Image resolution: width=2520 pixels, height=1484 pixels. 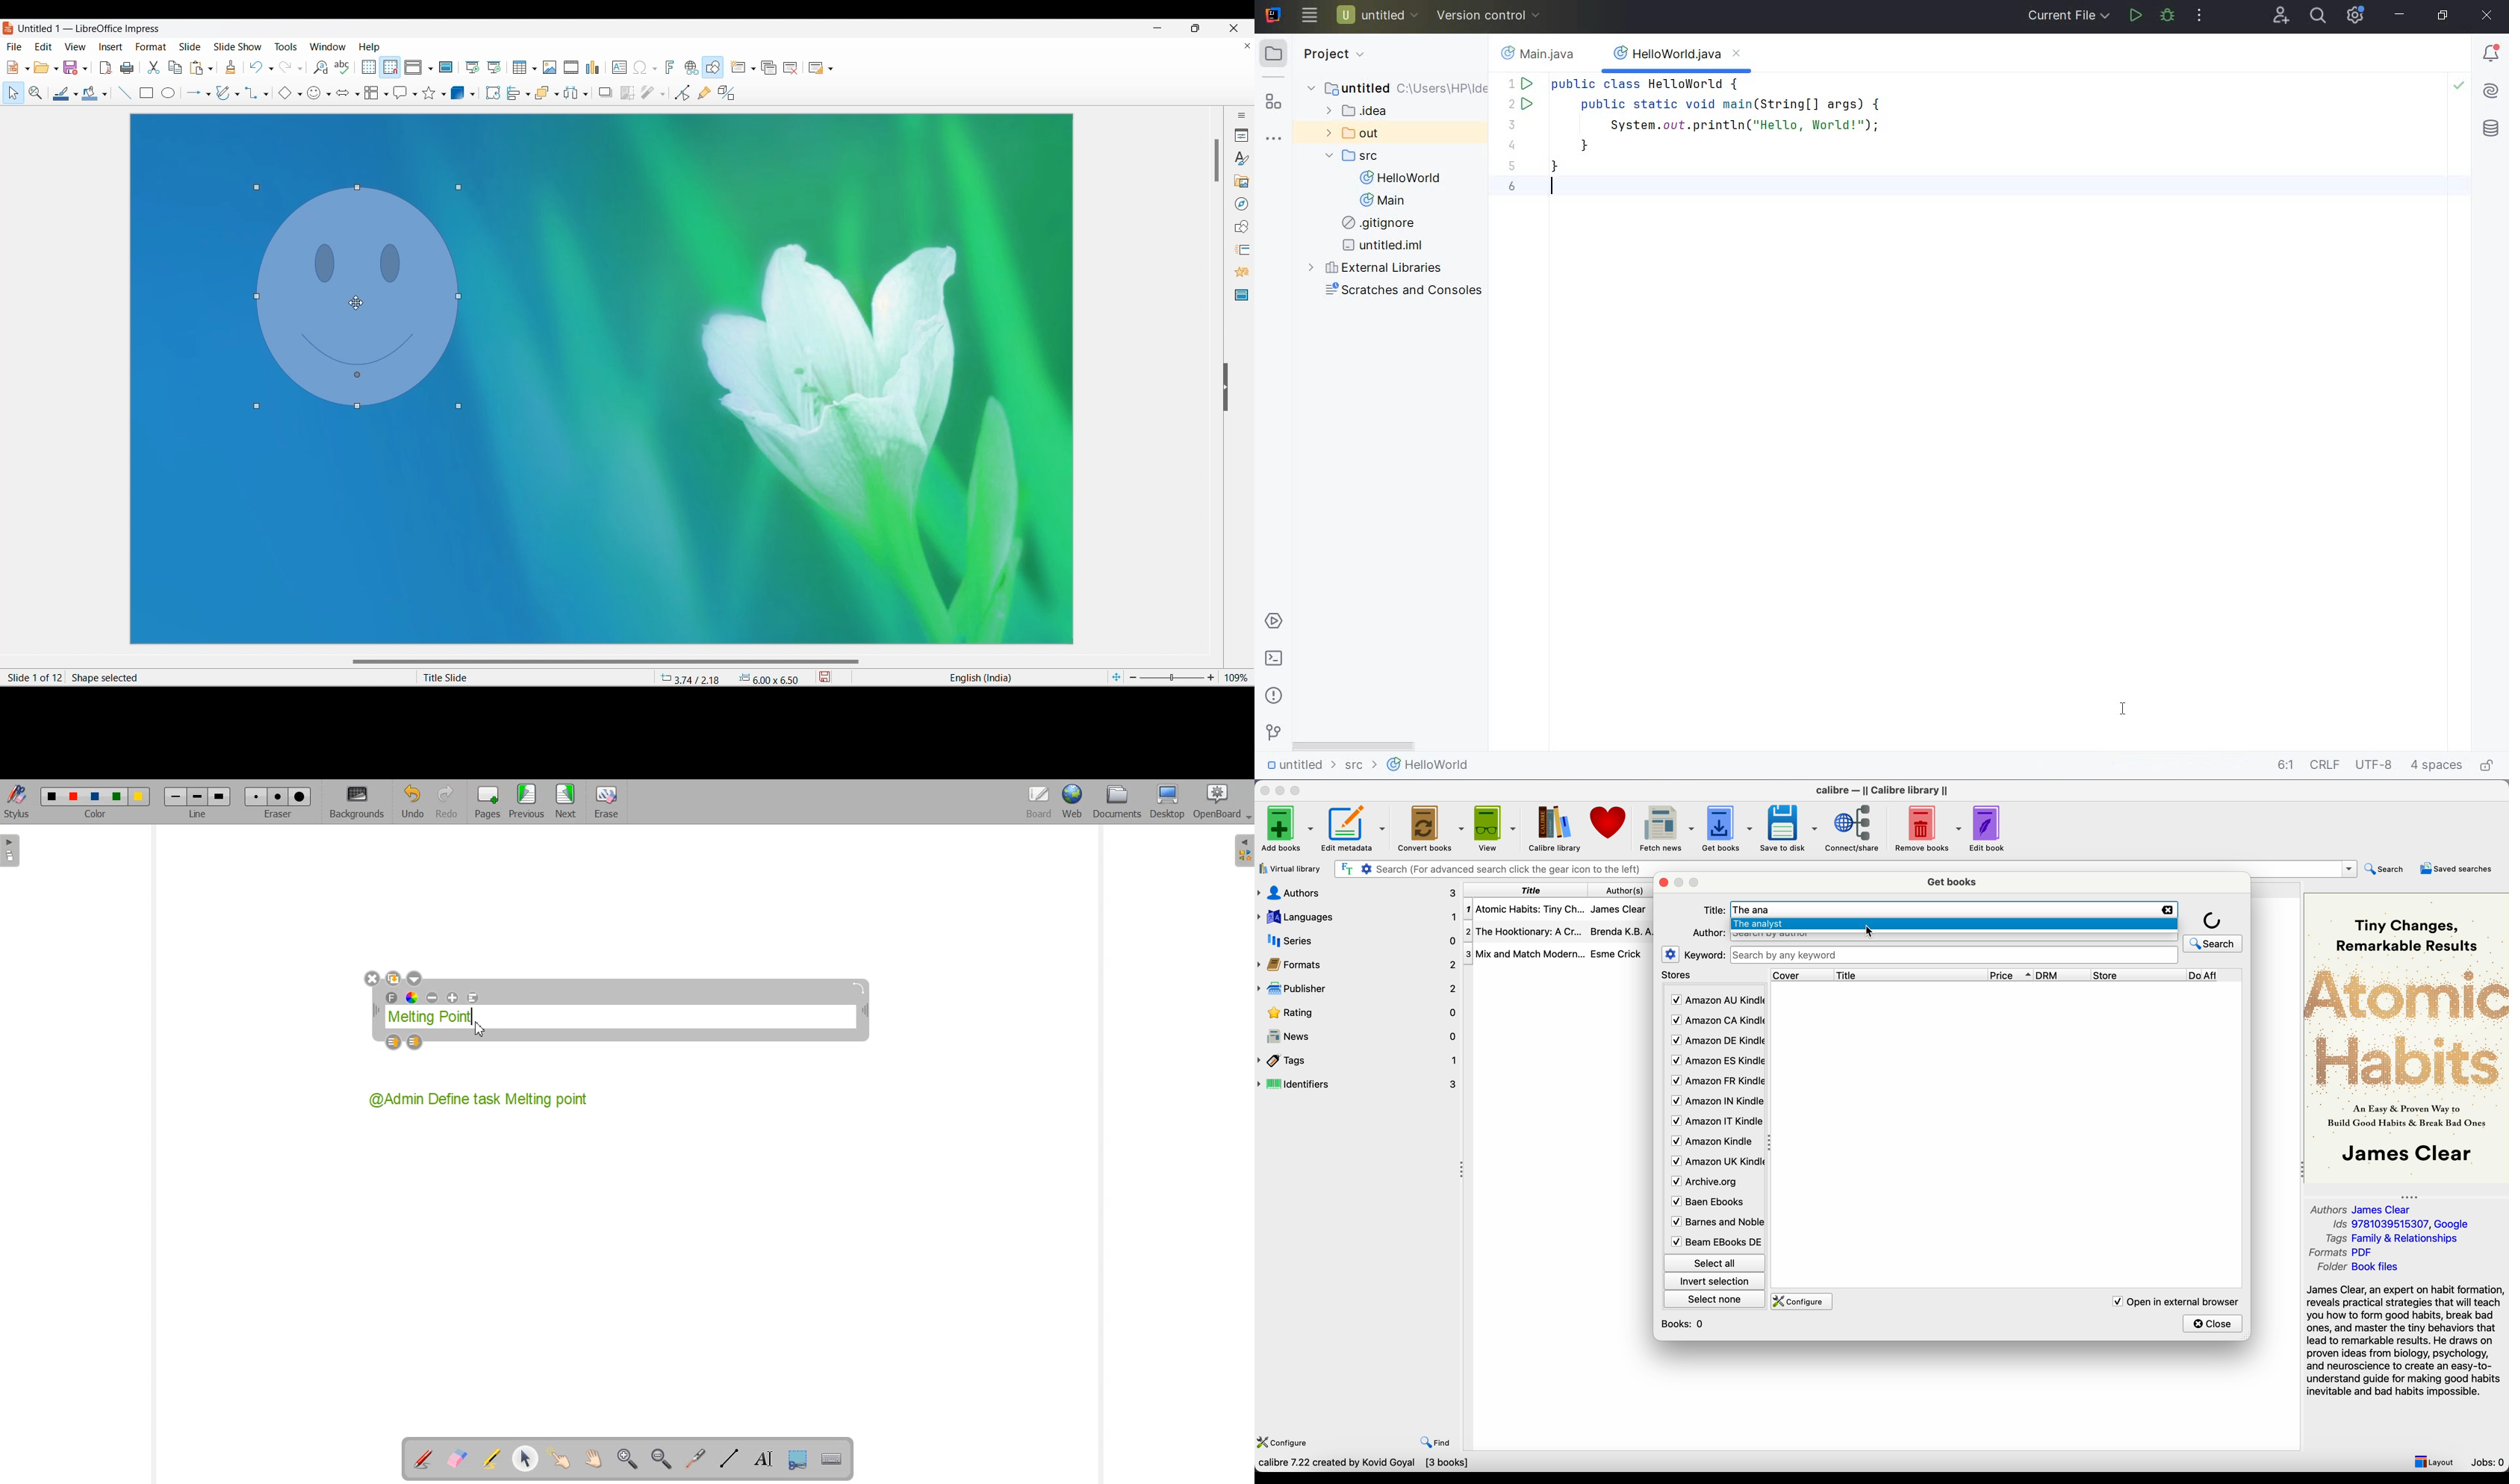 I want to click on saved searches, so click(x=2456, y=867).